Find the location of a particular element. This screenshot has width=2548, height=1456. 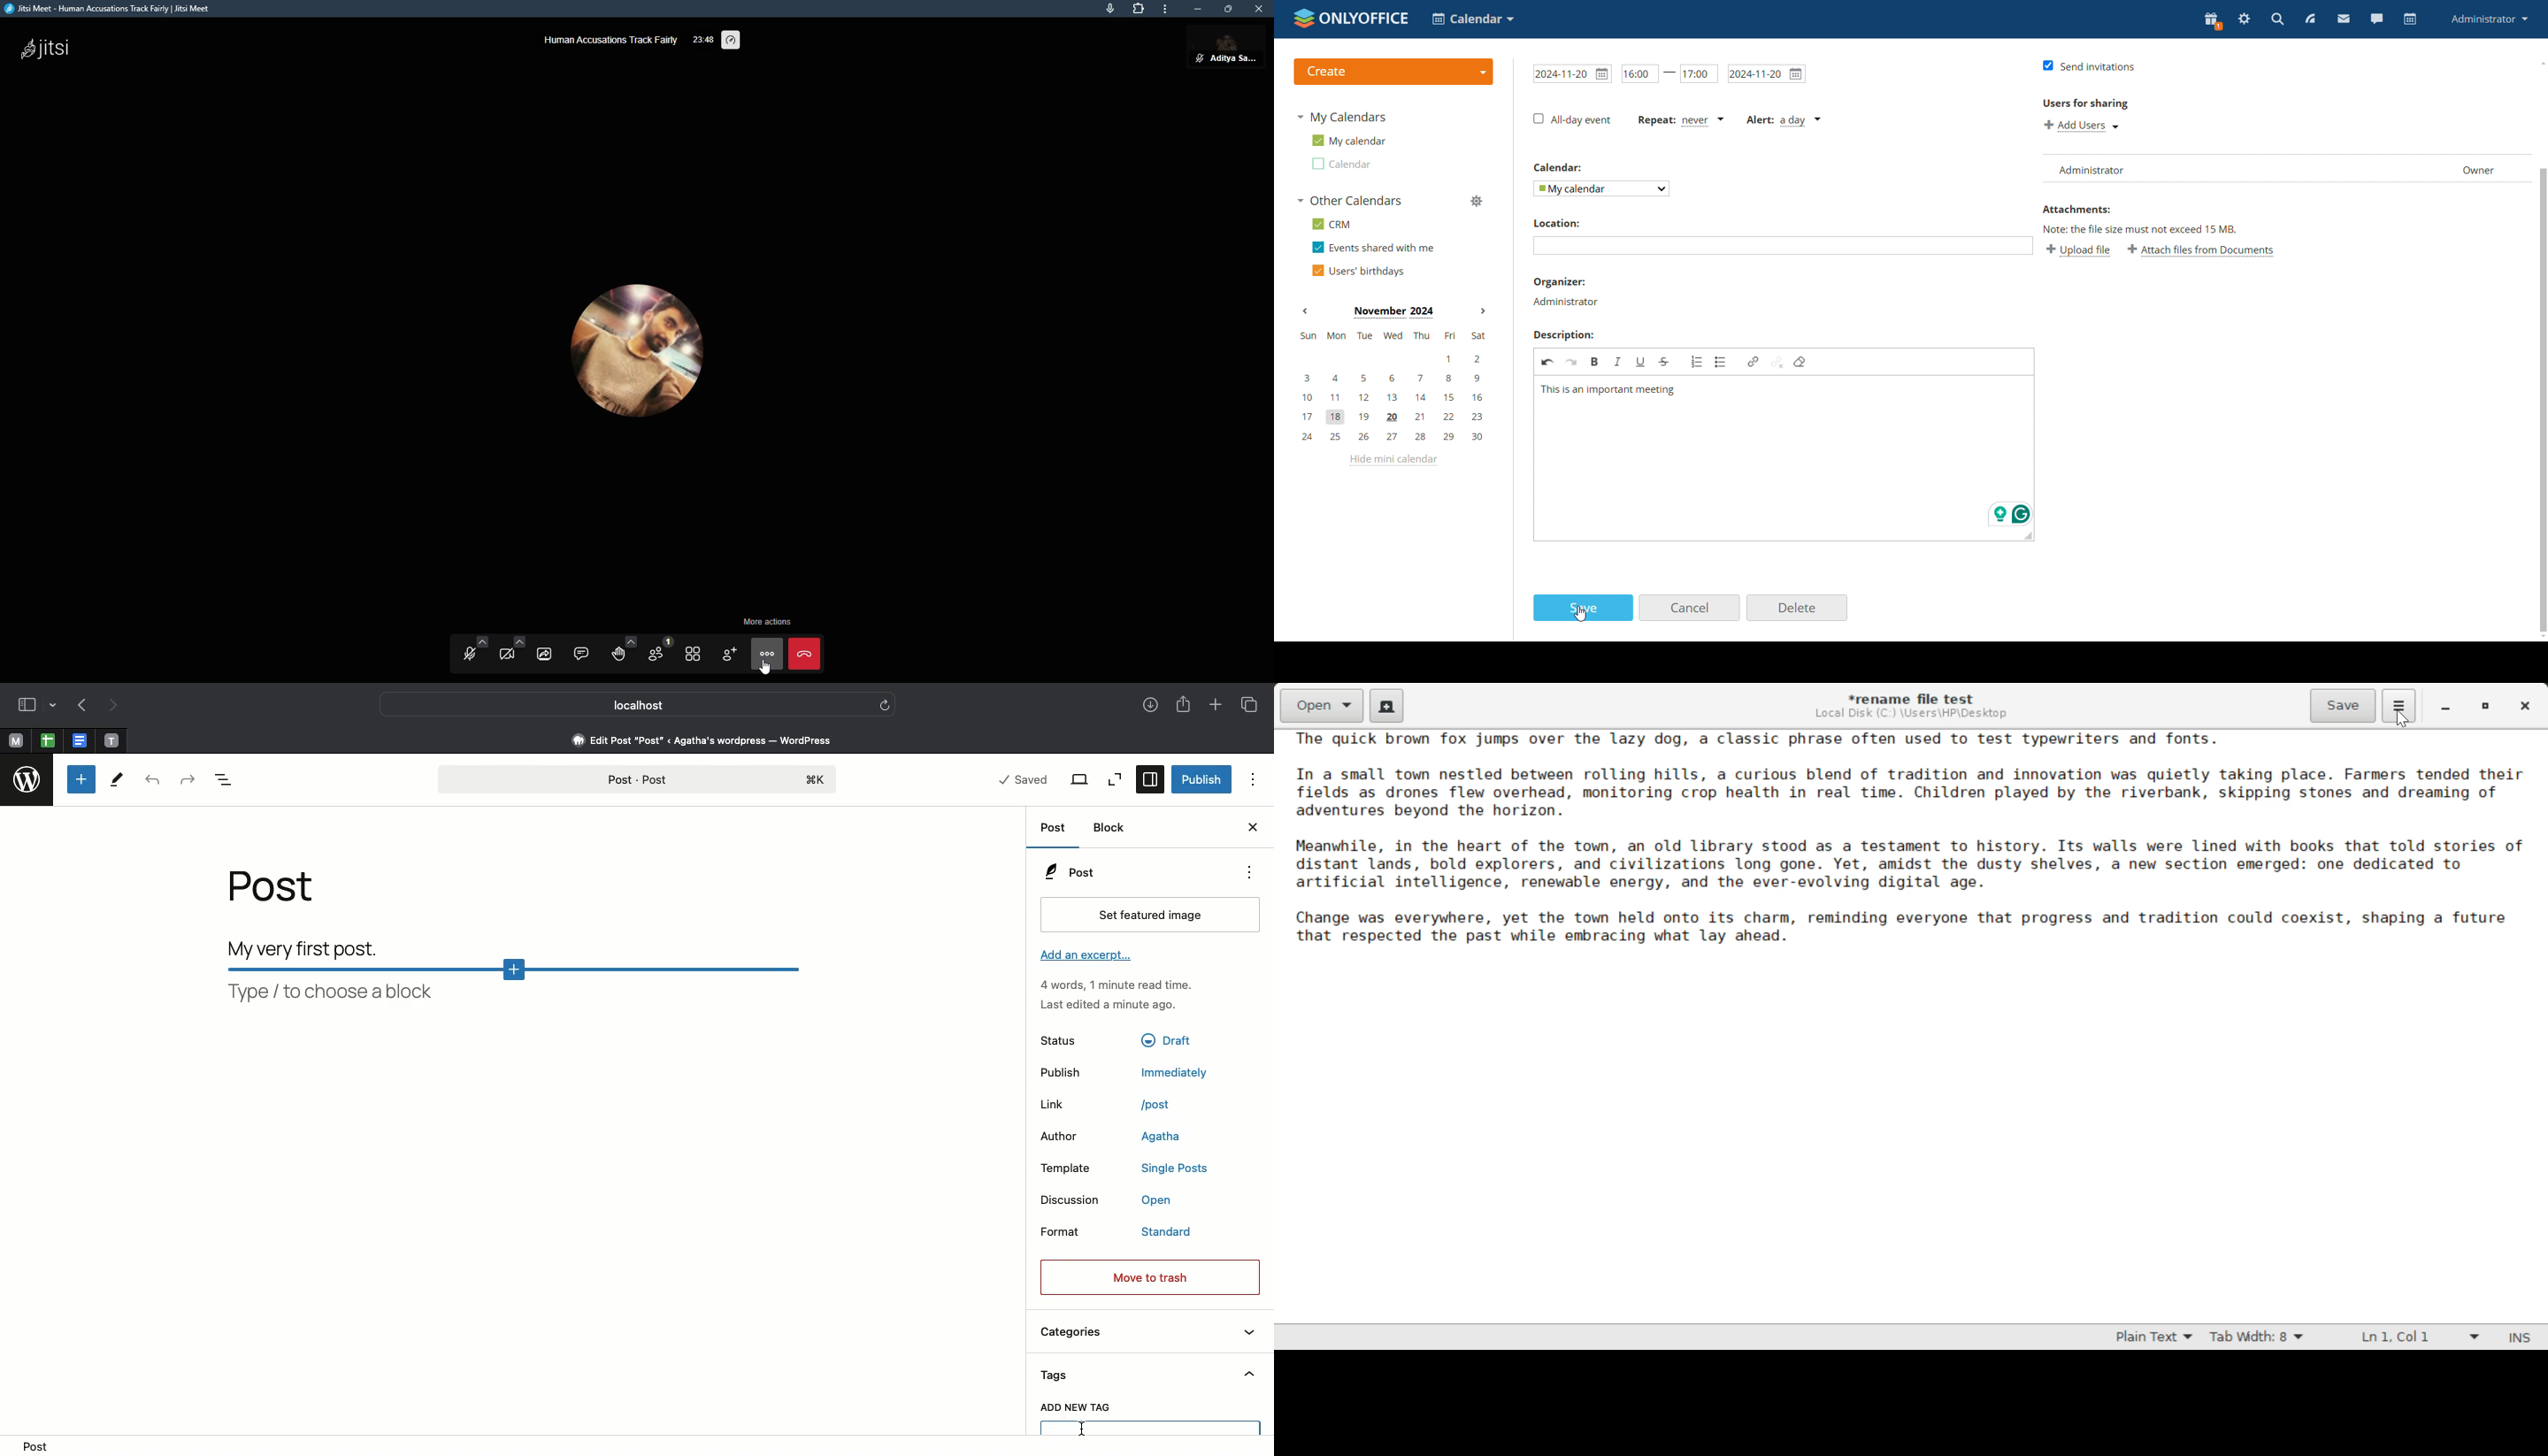

Sidebar is located at coordinates (1148, 779).